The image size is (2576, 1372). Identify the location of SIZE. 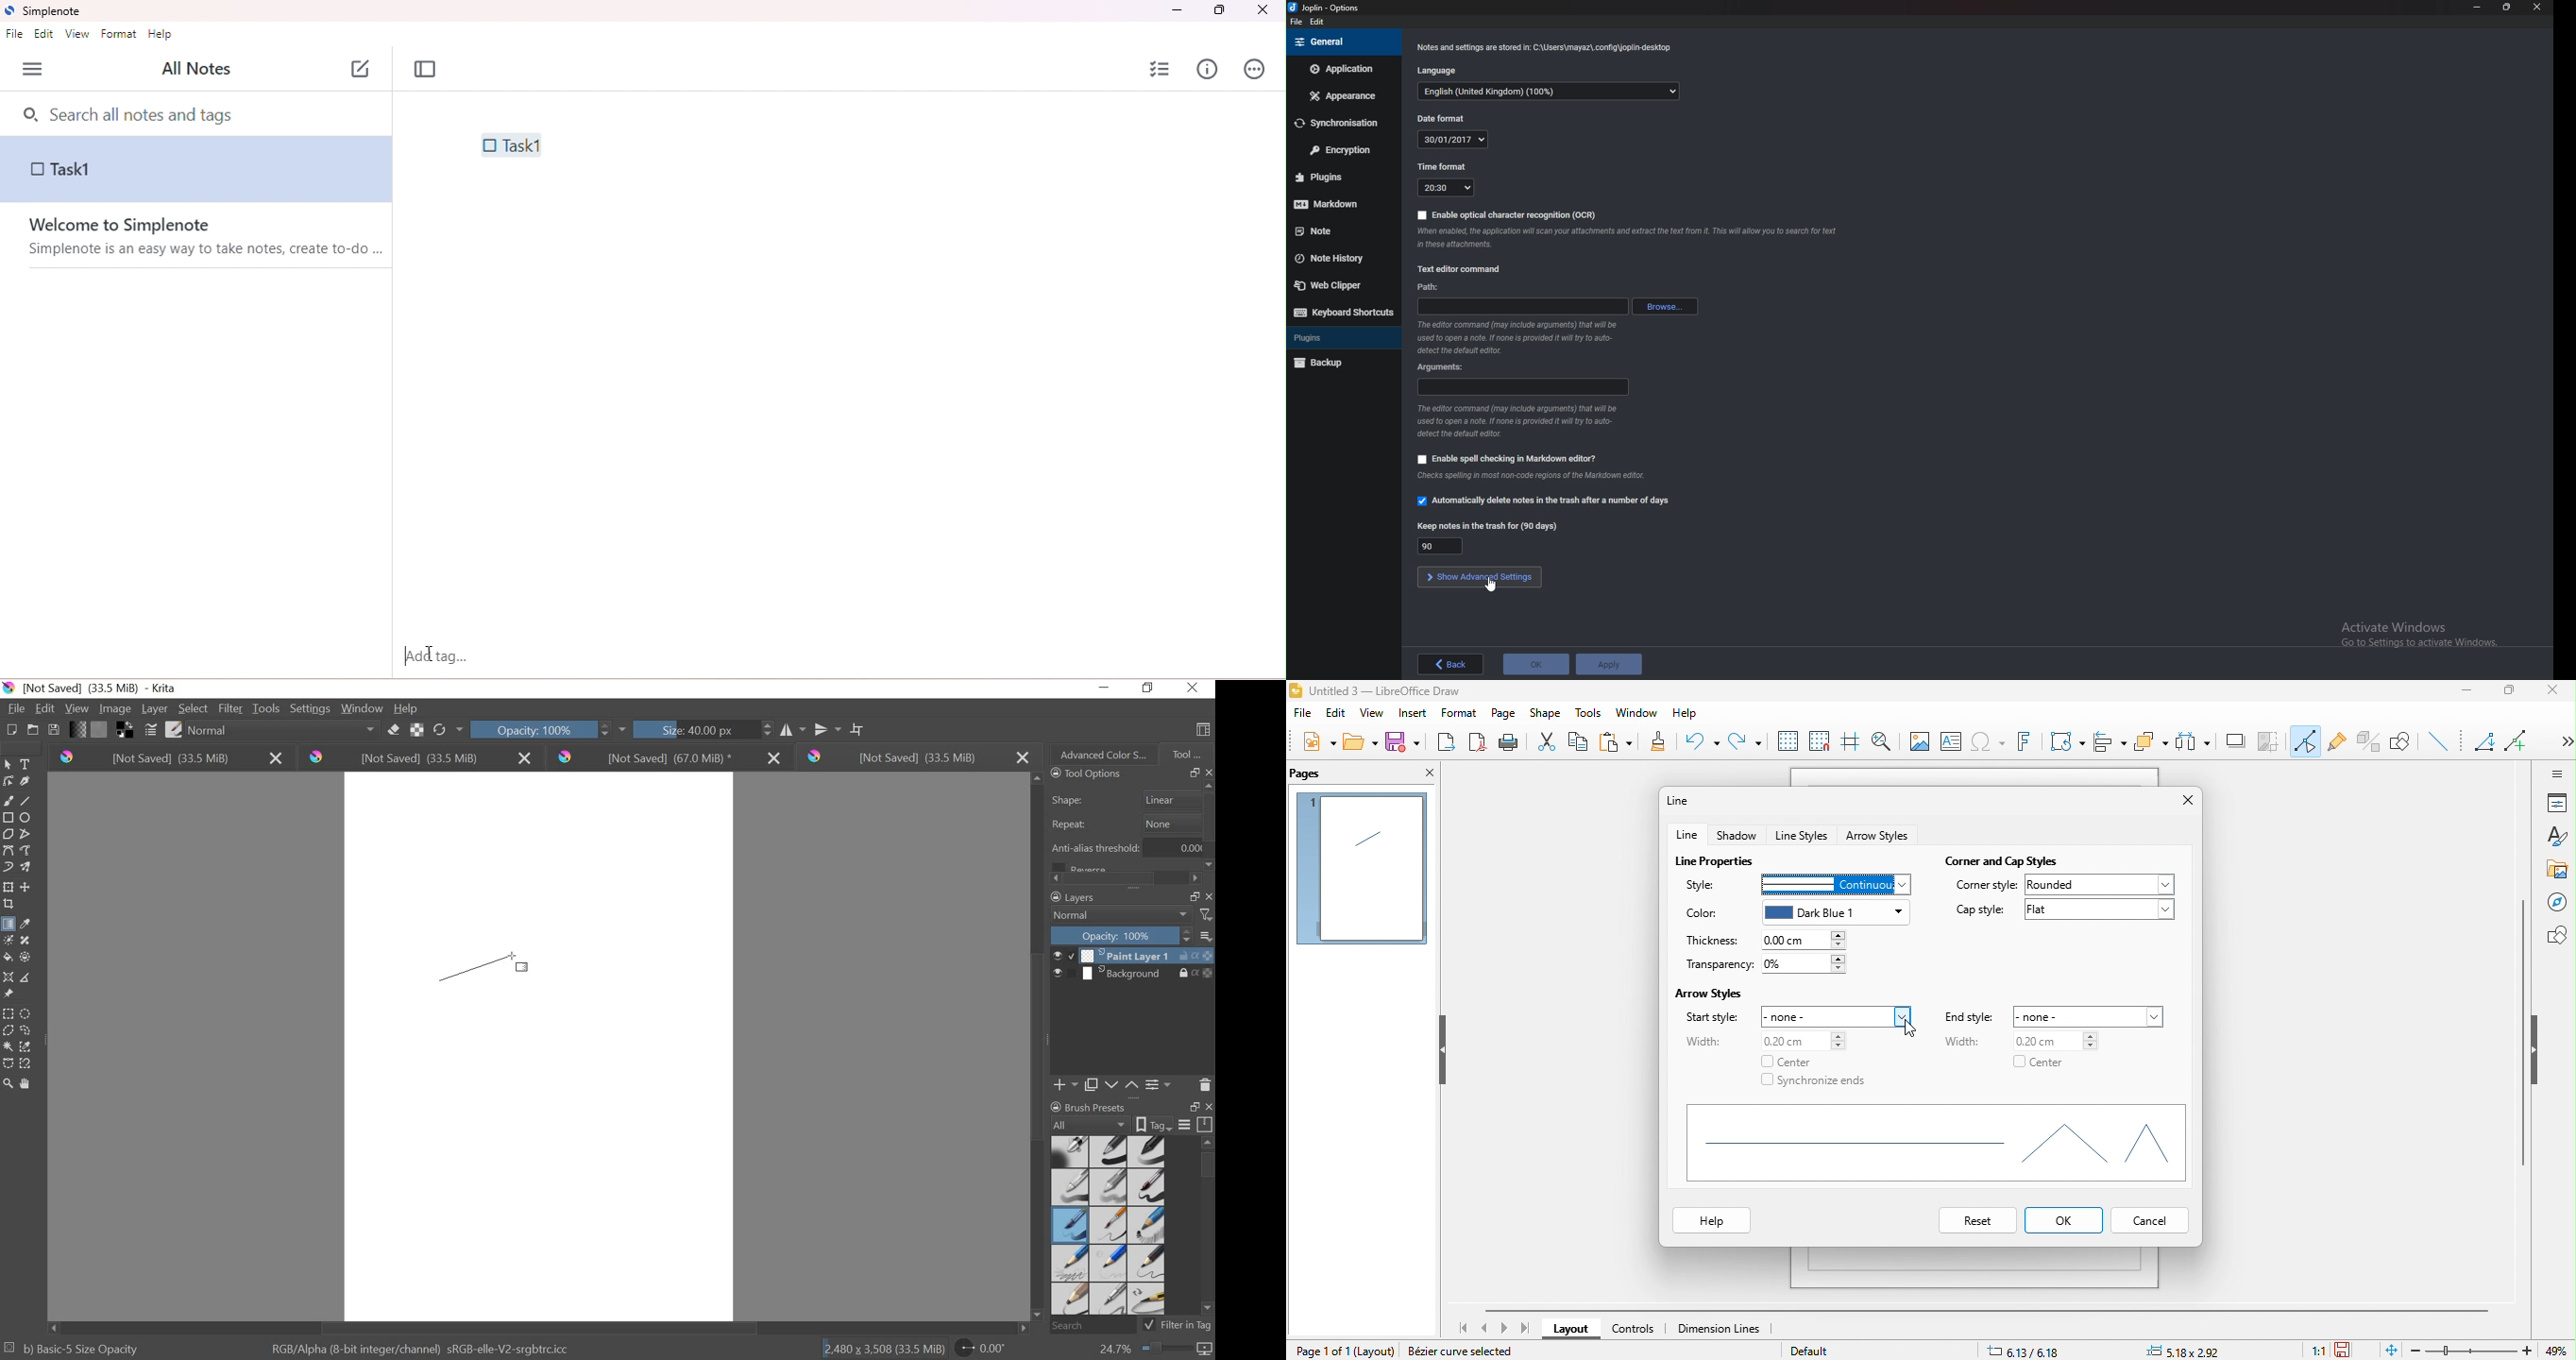
(684, 731).